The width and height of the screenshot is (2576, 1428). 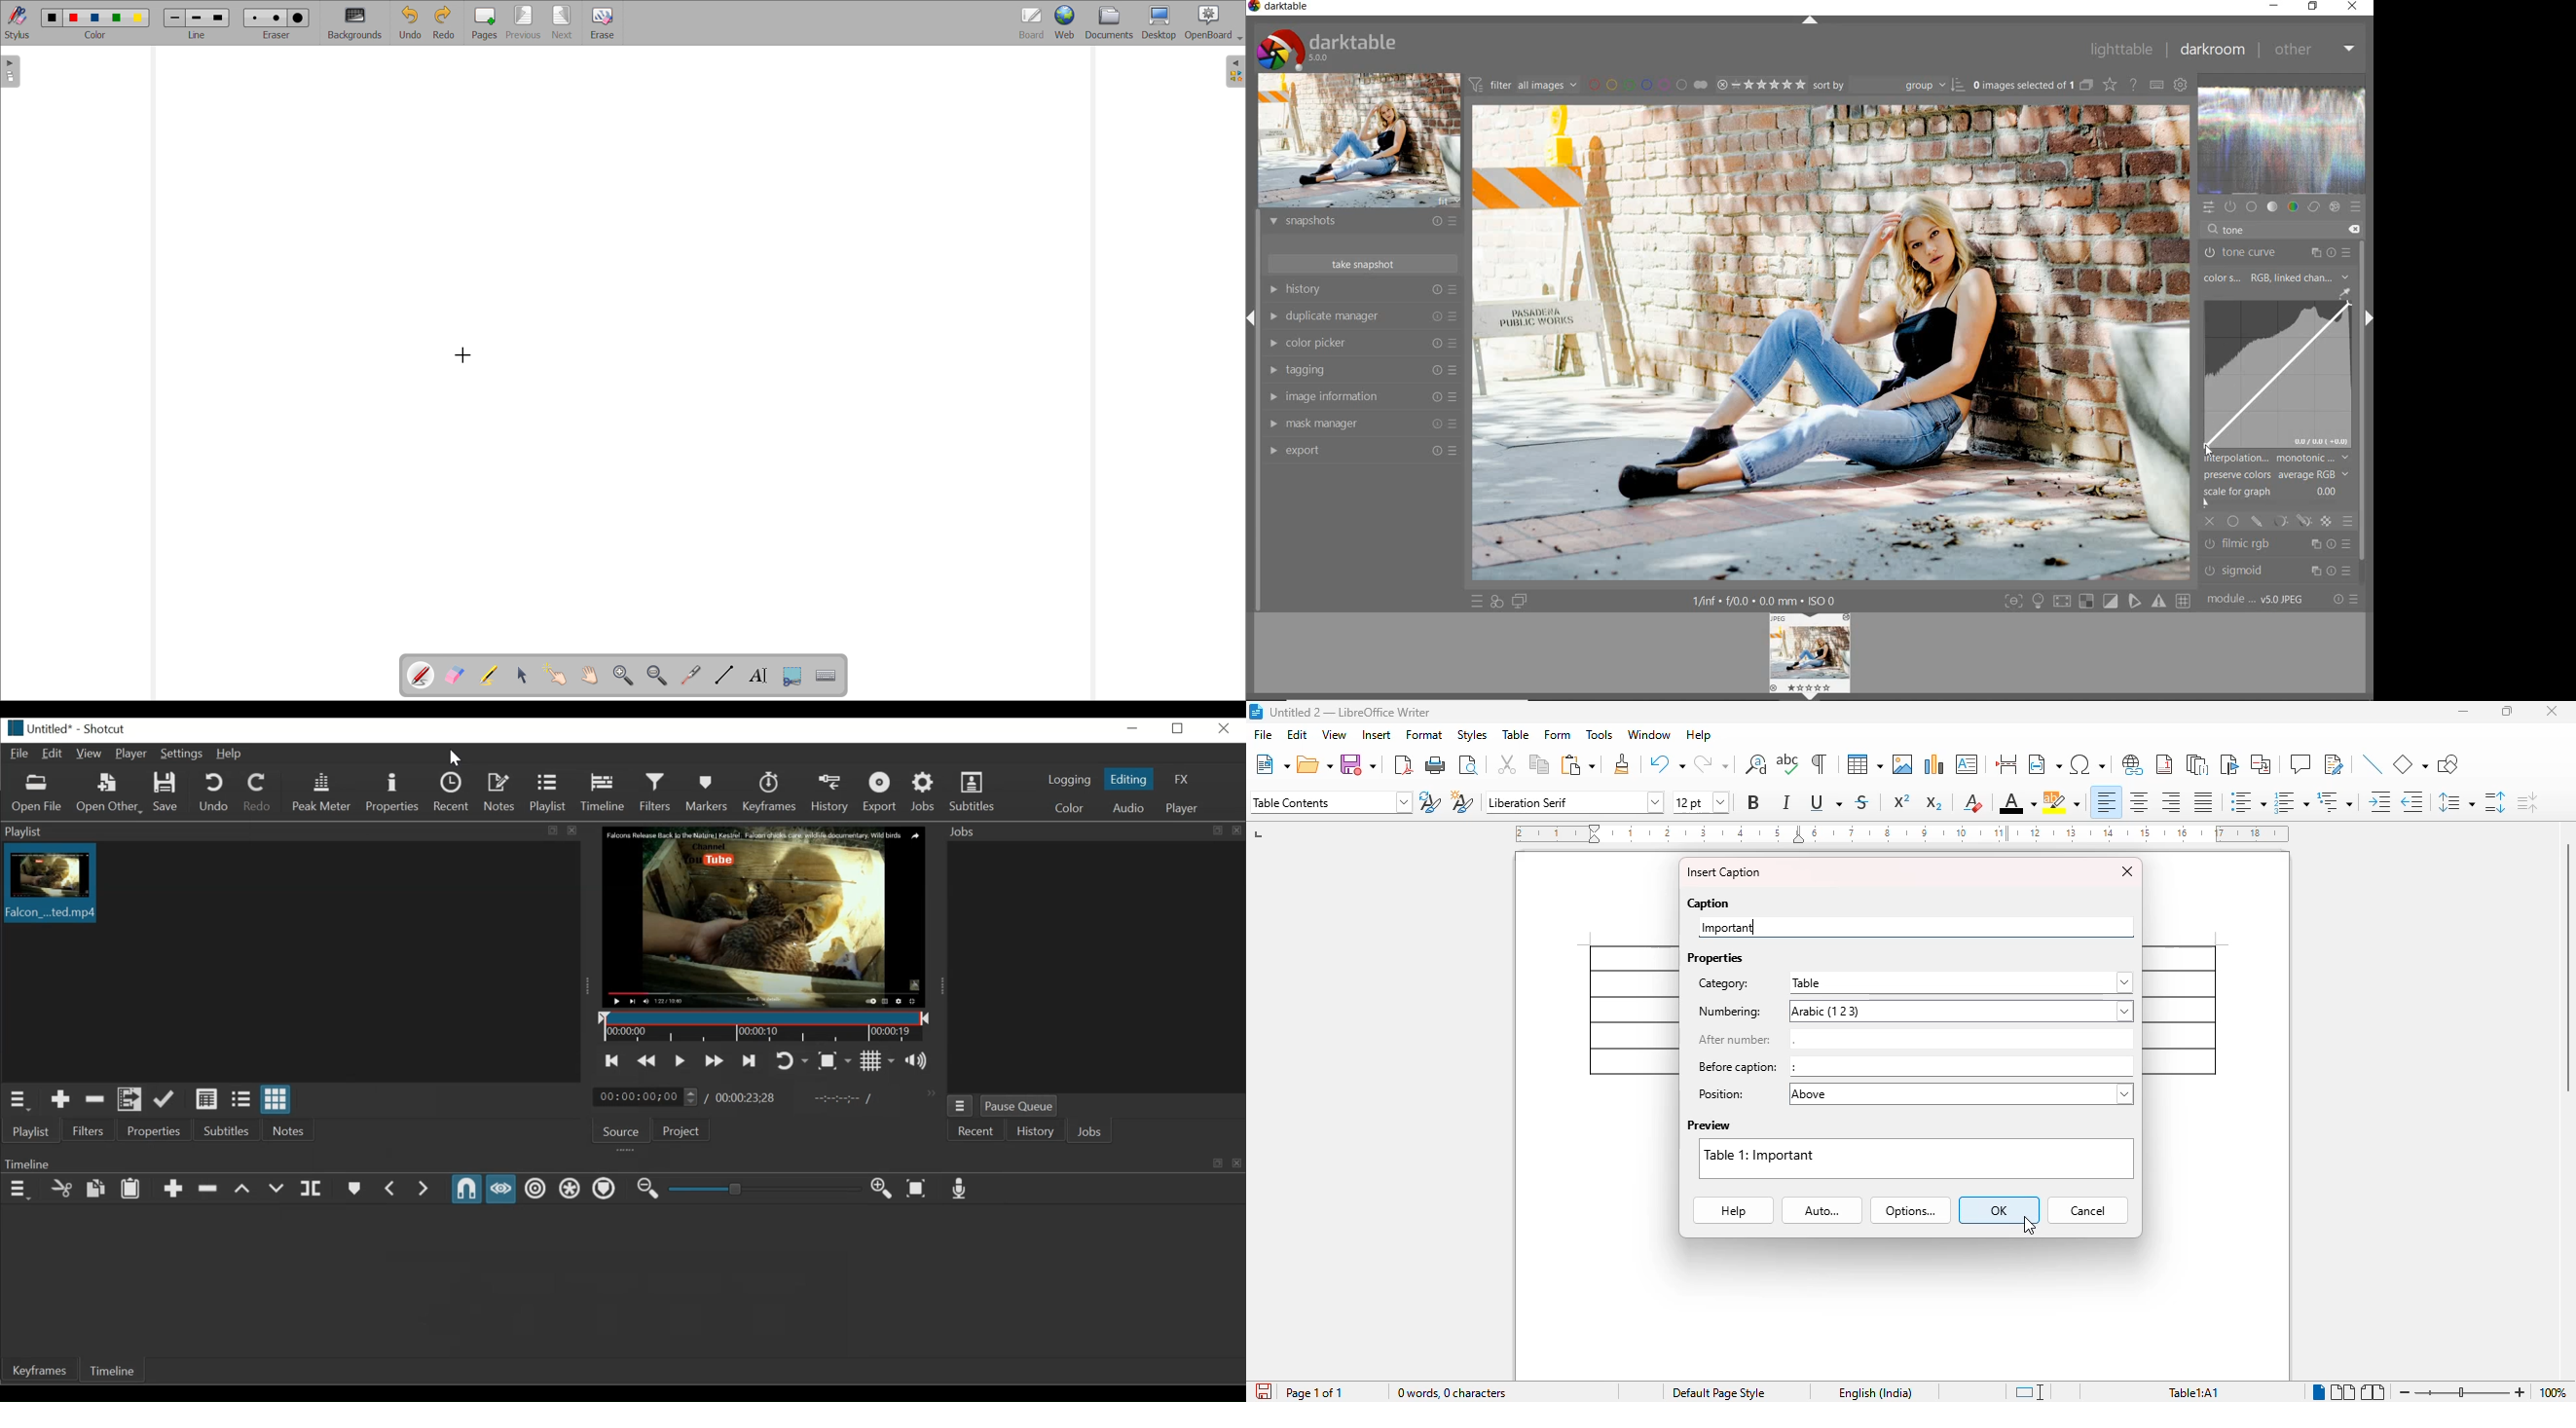 I want to click on Markers, so click(x=706, y=791).